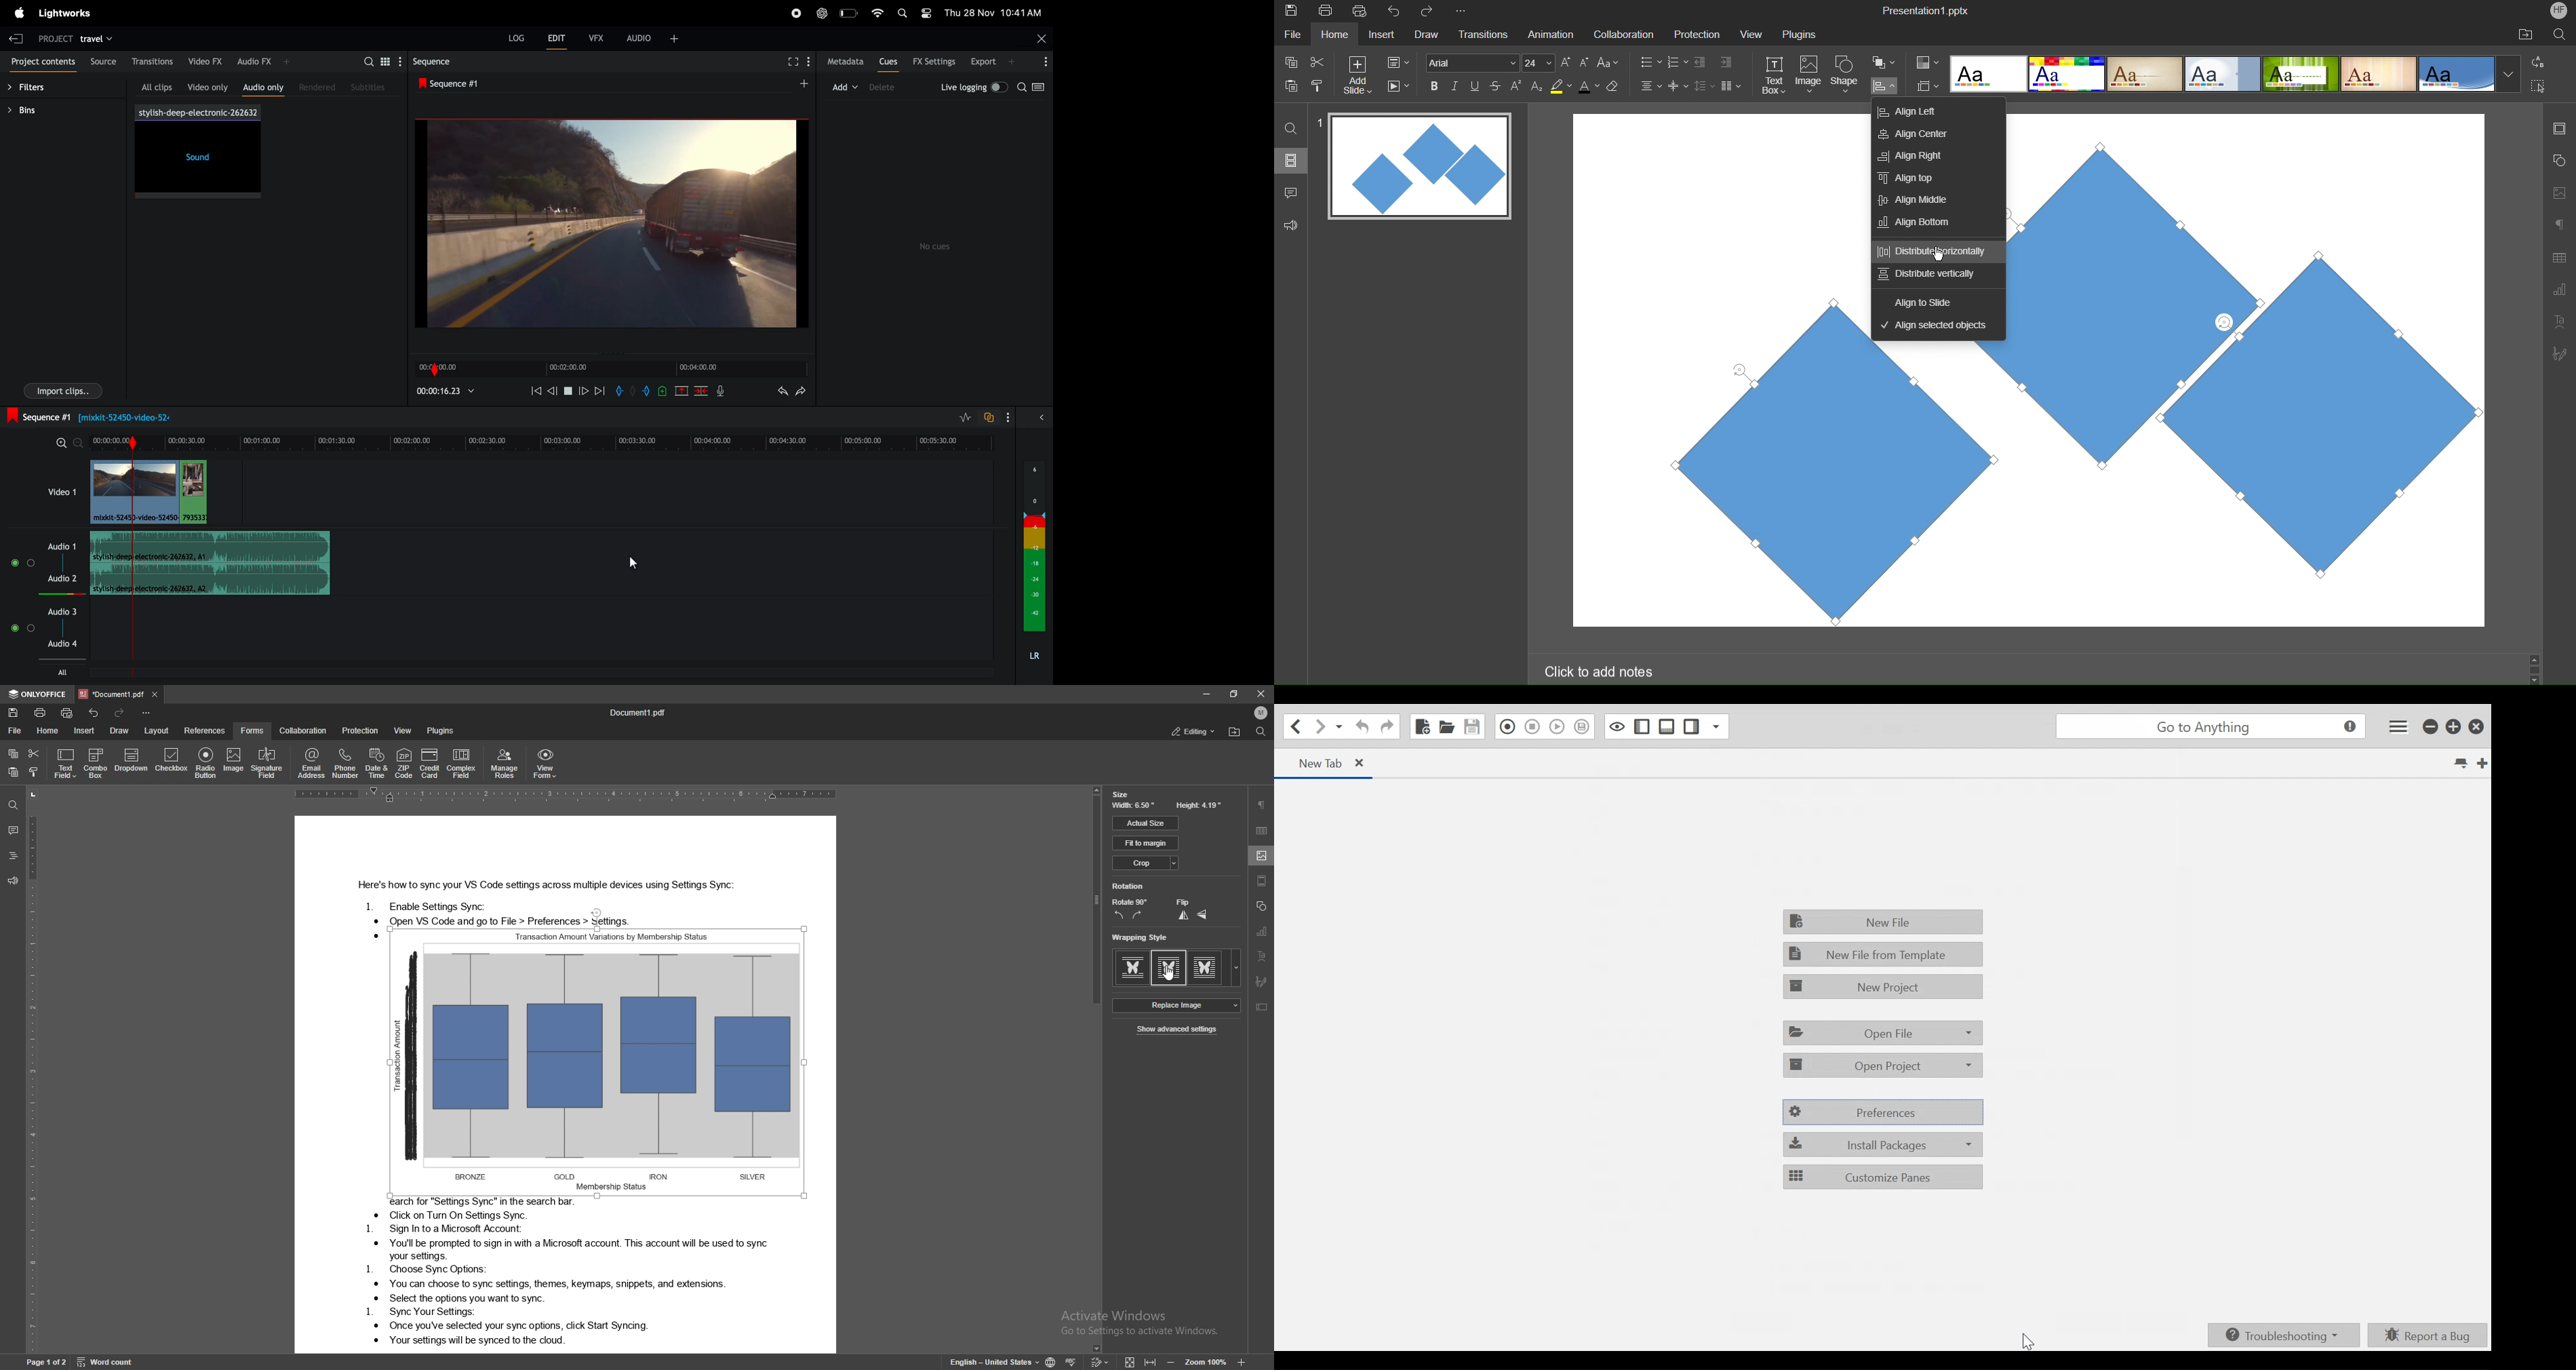 This screenshot has height=1372, width=2576. What do you see at coordinates (150, 85) in the screenshot?
I see `all clips` at bounding box center [150, 85].